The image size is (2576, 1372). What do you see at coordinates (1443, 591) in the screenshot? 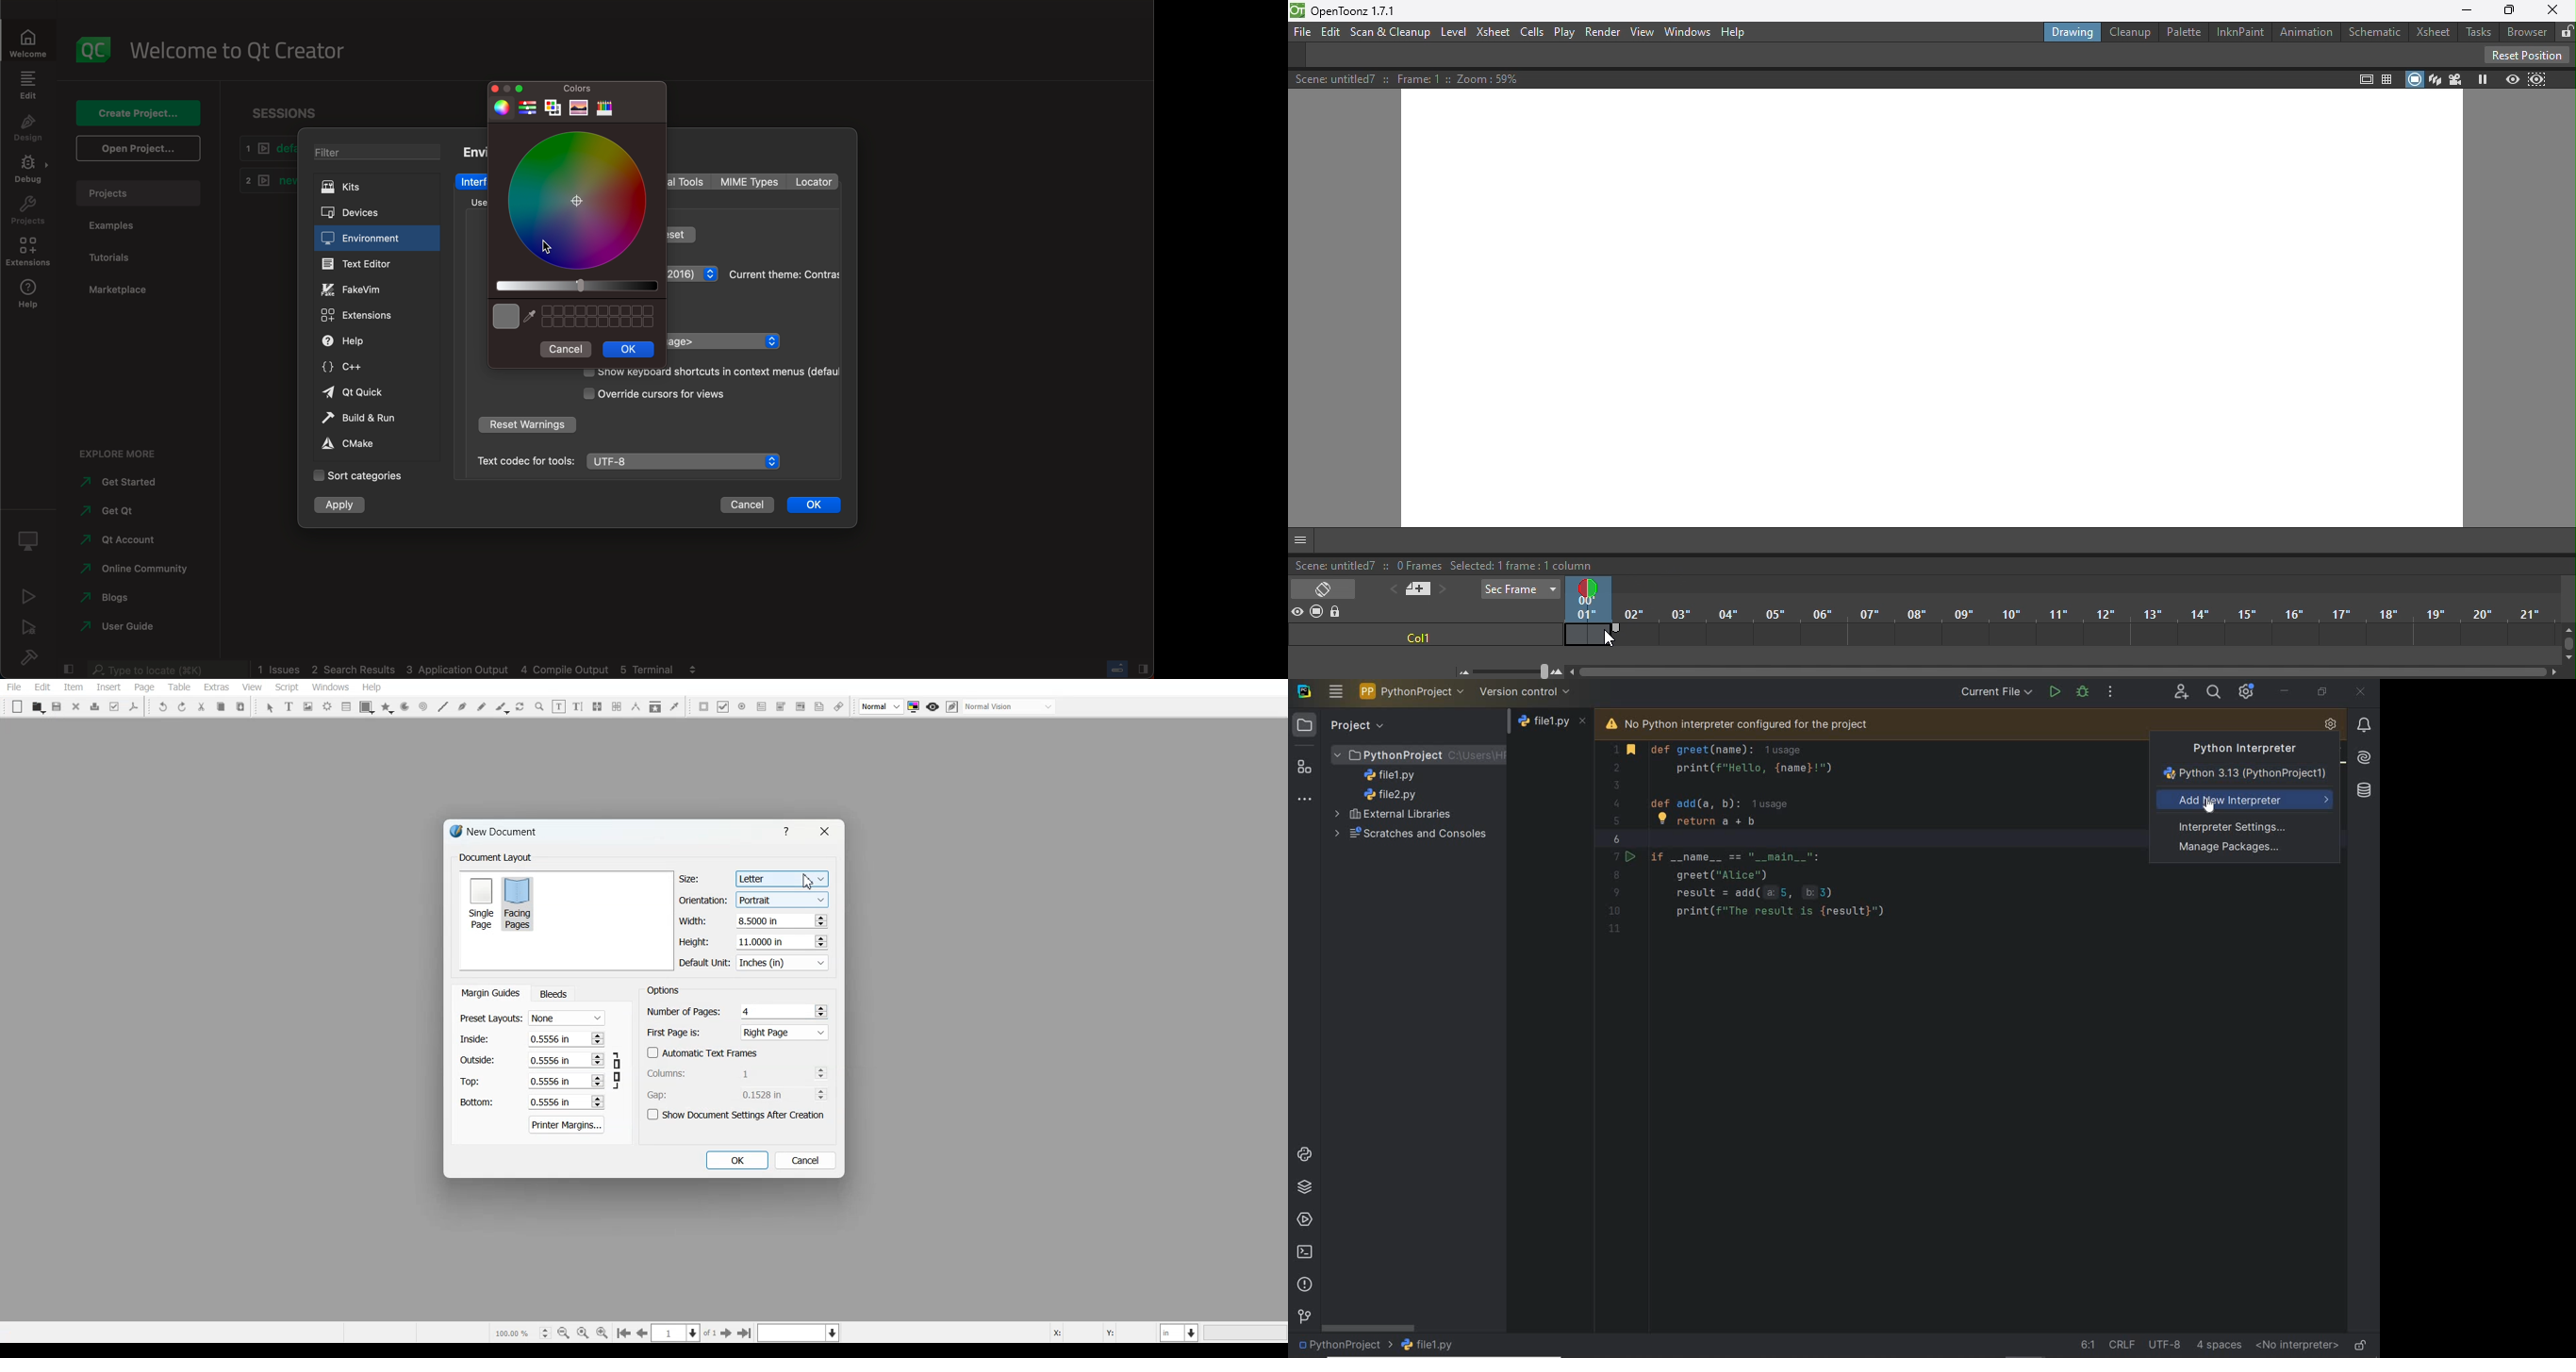
I see `Next memo` at bounding box center [1443, 591].